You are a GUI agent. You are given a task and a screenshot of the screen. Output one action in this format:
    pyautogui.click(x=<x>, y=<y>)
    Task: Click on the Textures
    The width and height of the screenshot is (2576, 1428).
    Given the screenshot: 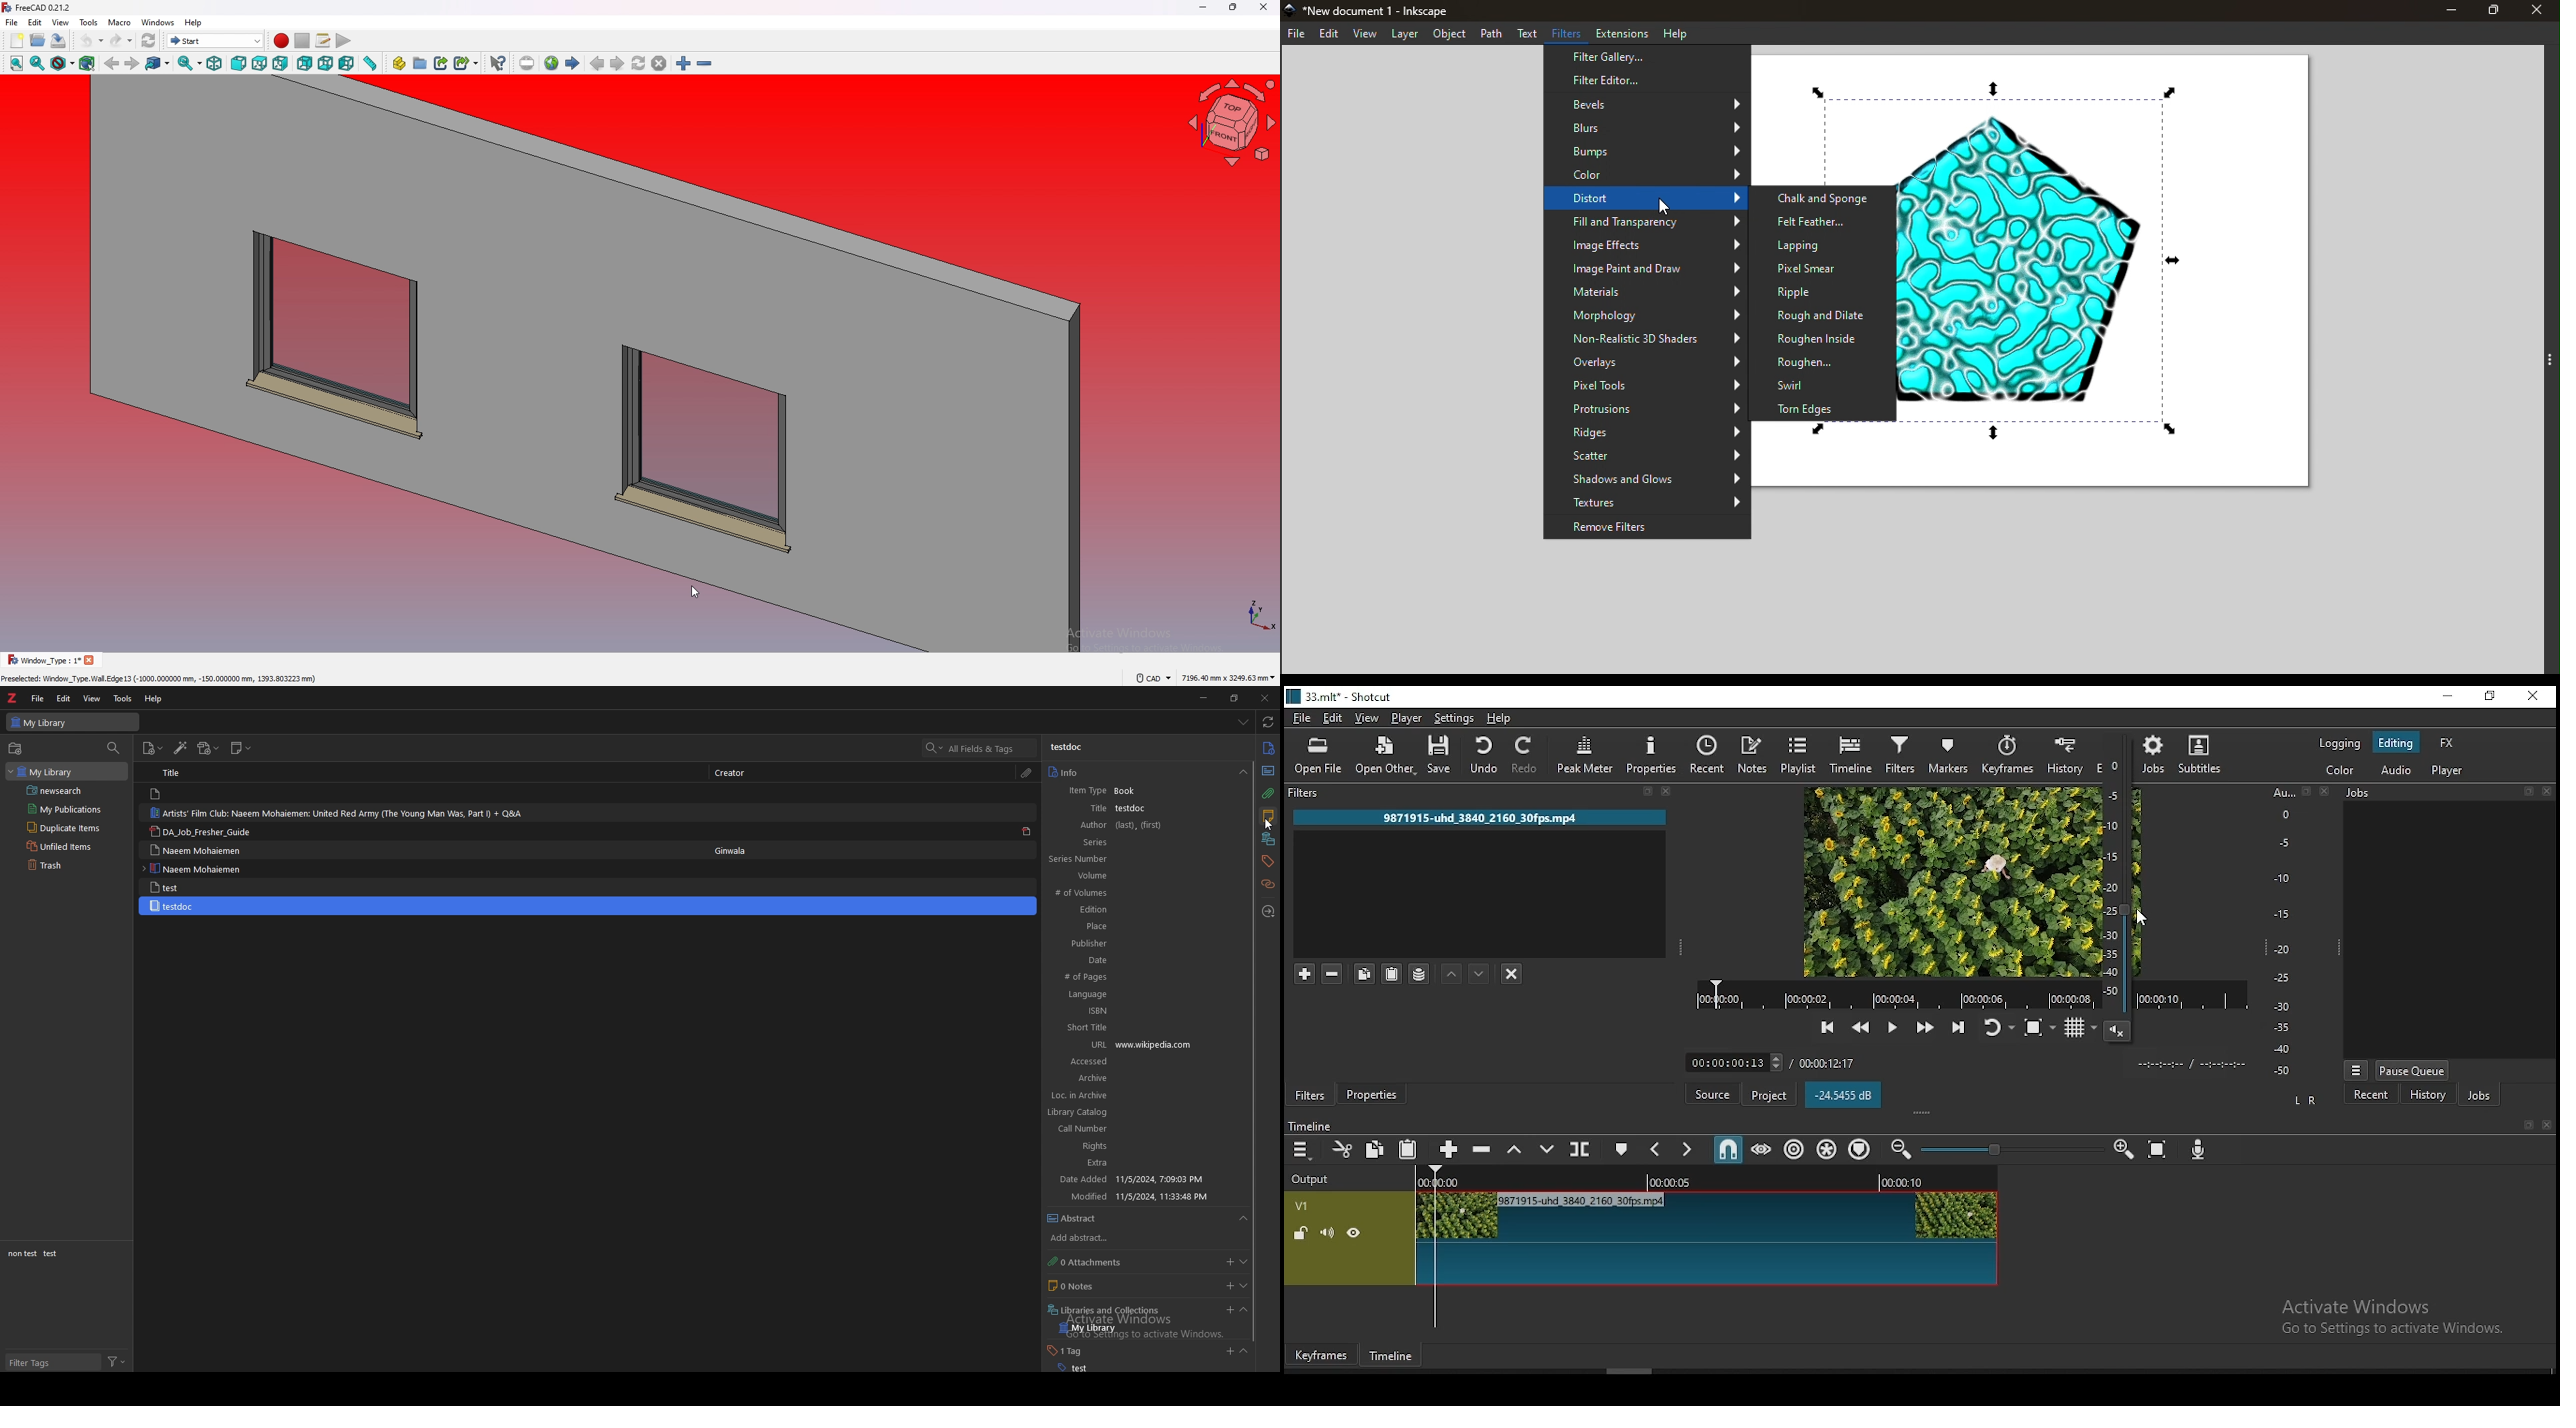 What is the action you would take?
    pyautogui.click(x=1648, y=504)
    